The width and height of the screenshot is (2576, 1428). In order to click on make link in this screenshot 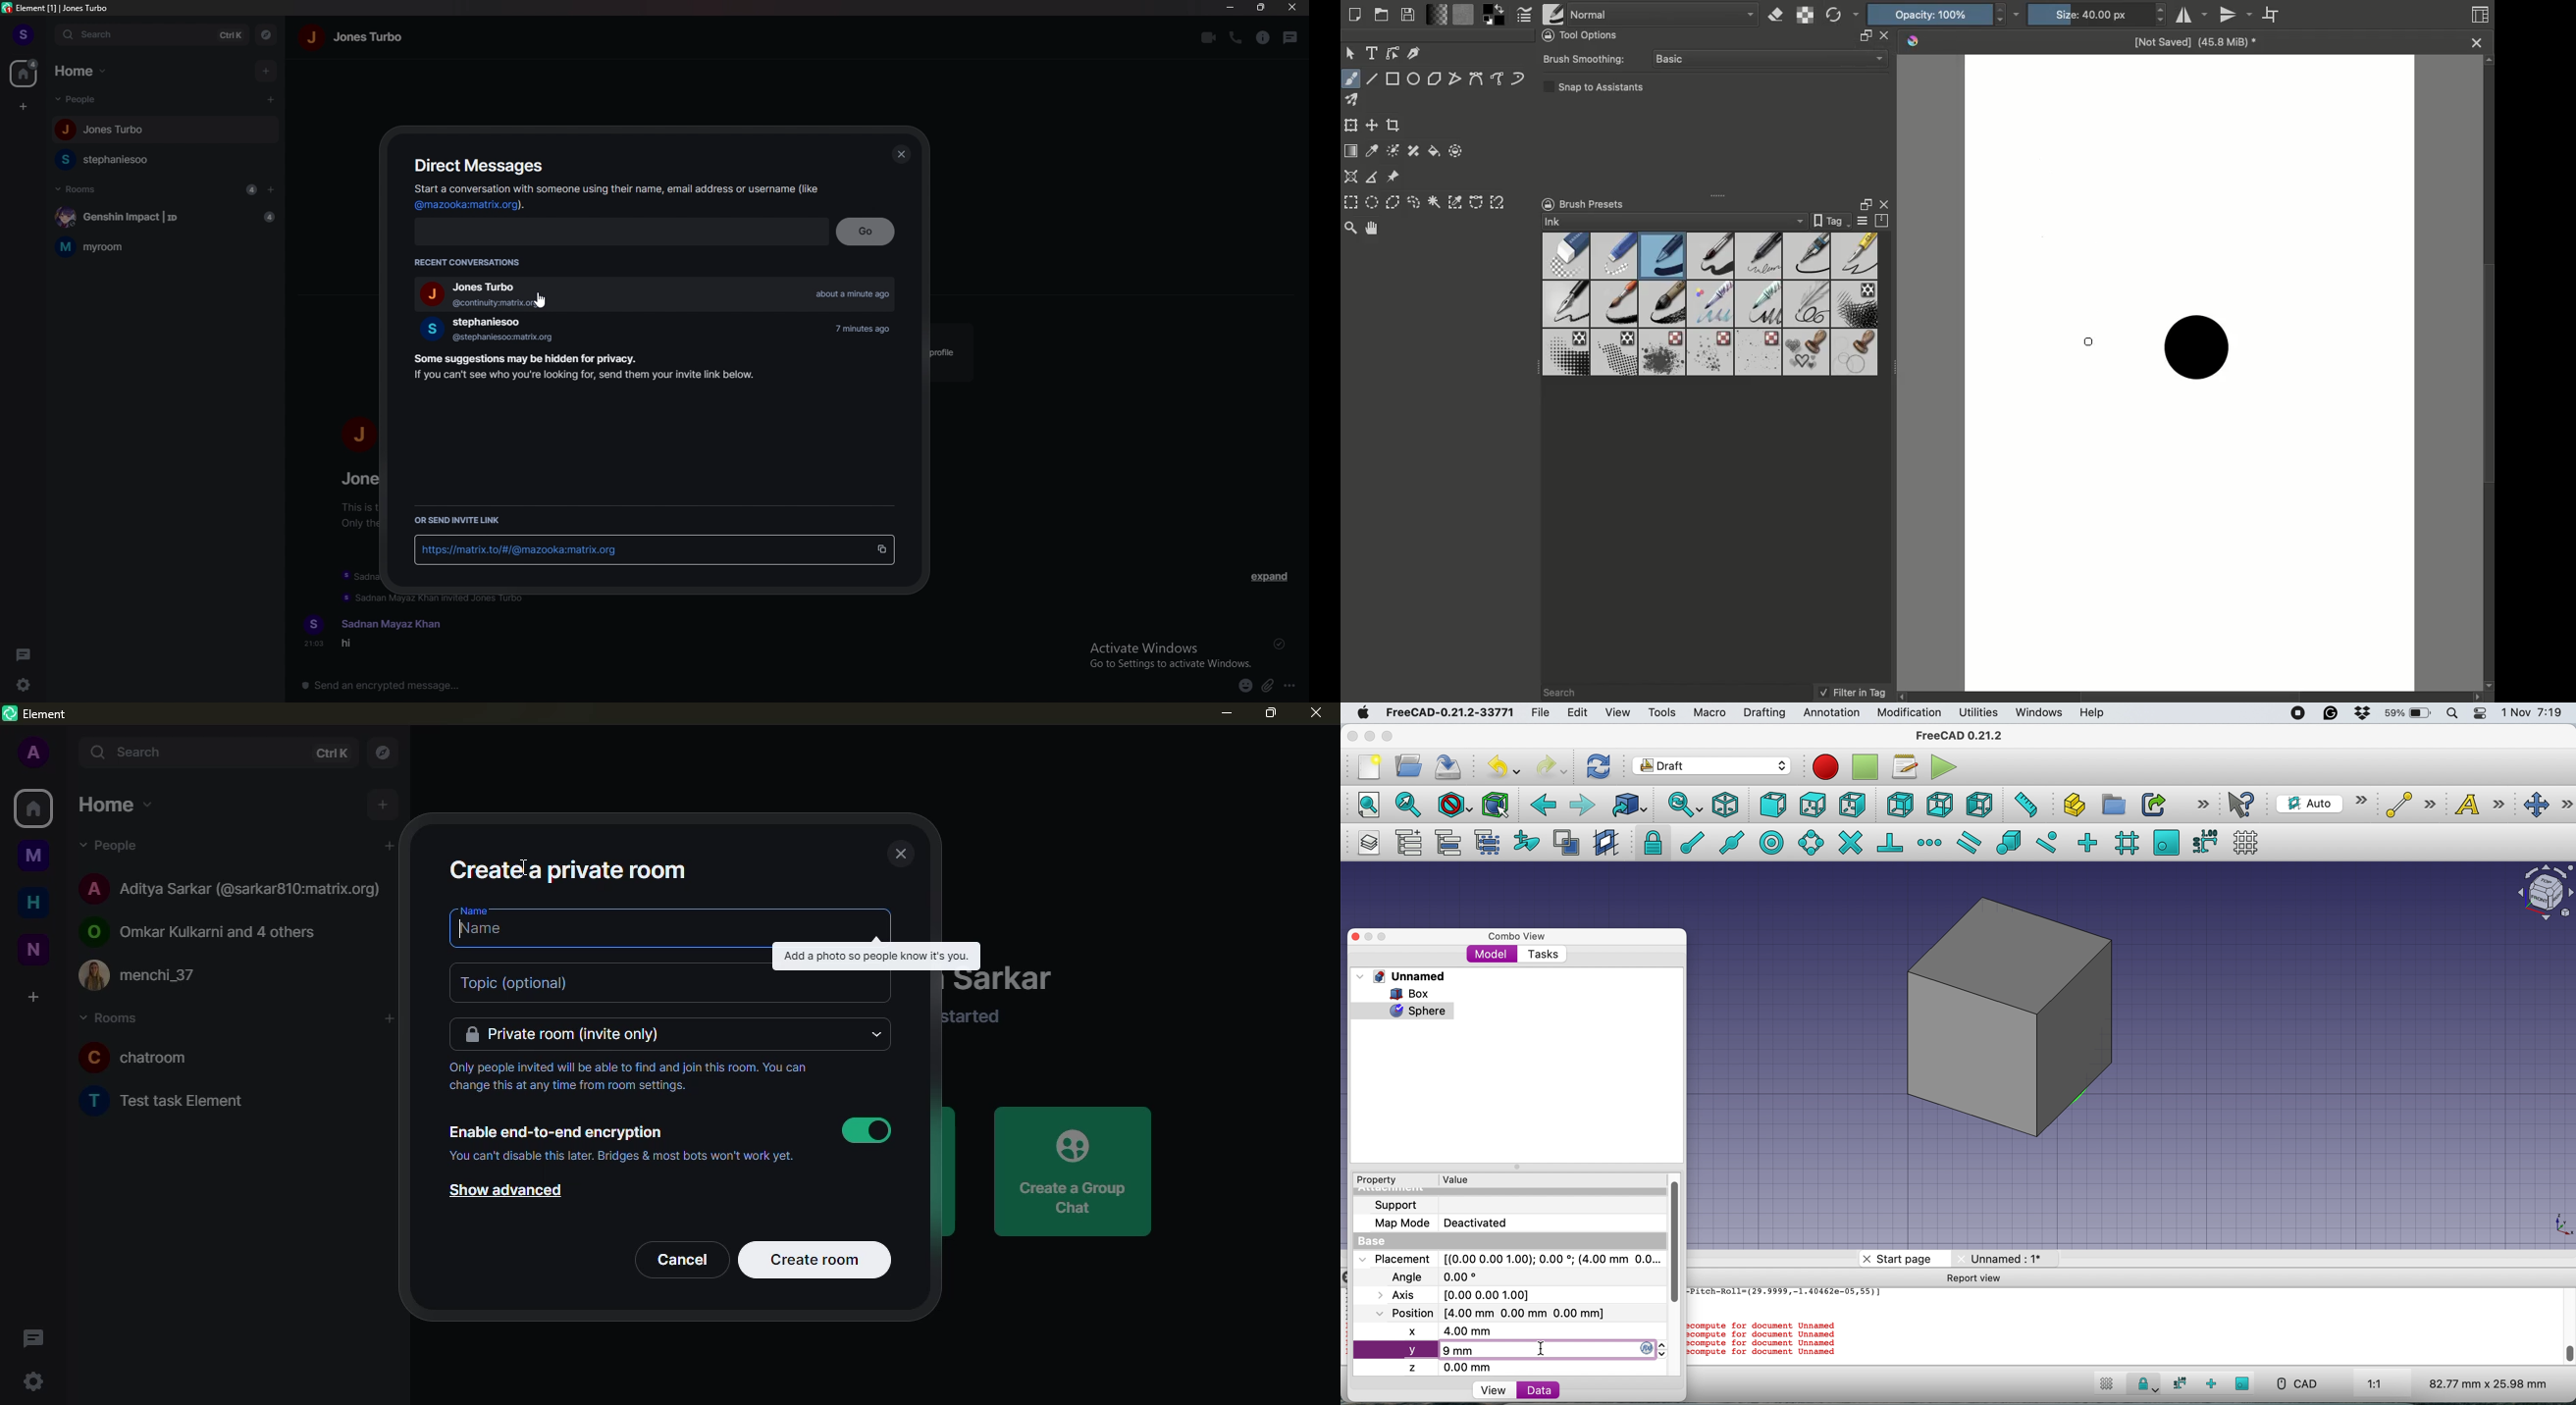, I will do `click(2154, 804)`.